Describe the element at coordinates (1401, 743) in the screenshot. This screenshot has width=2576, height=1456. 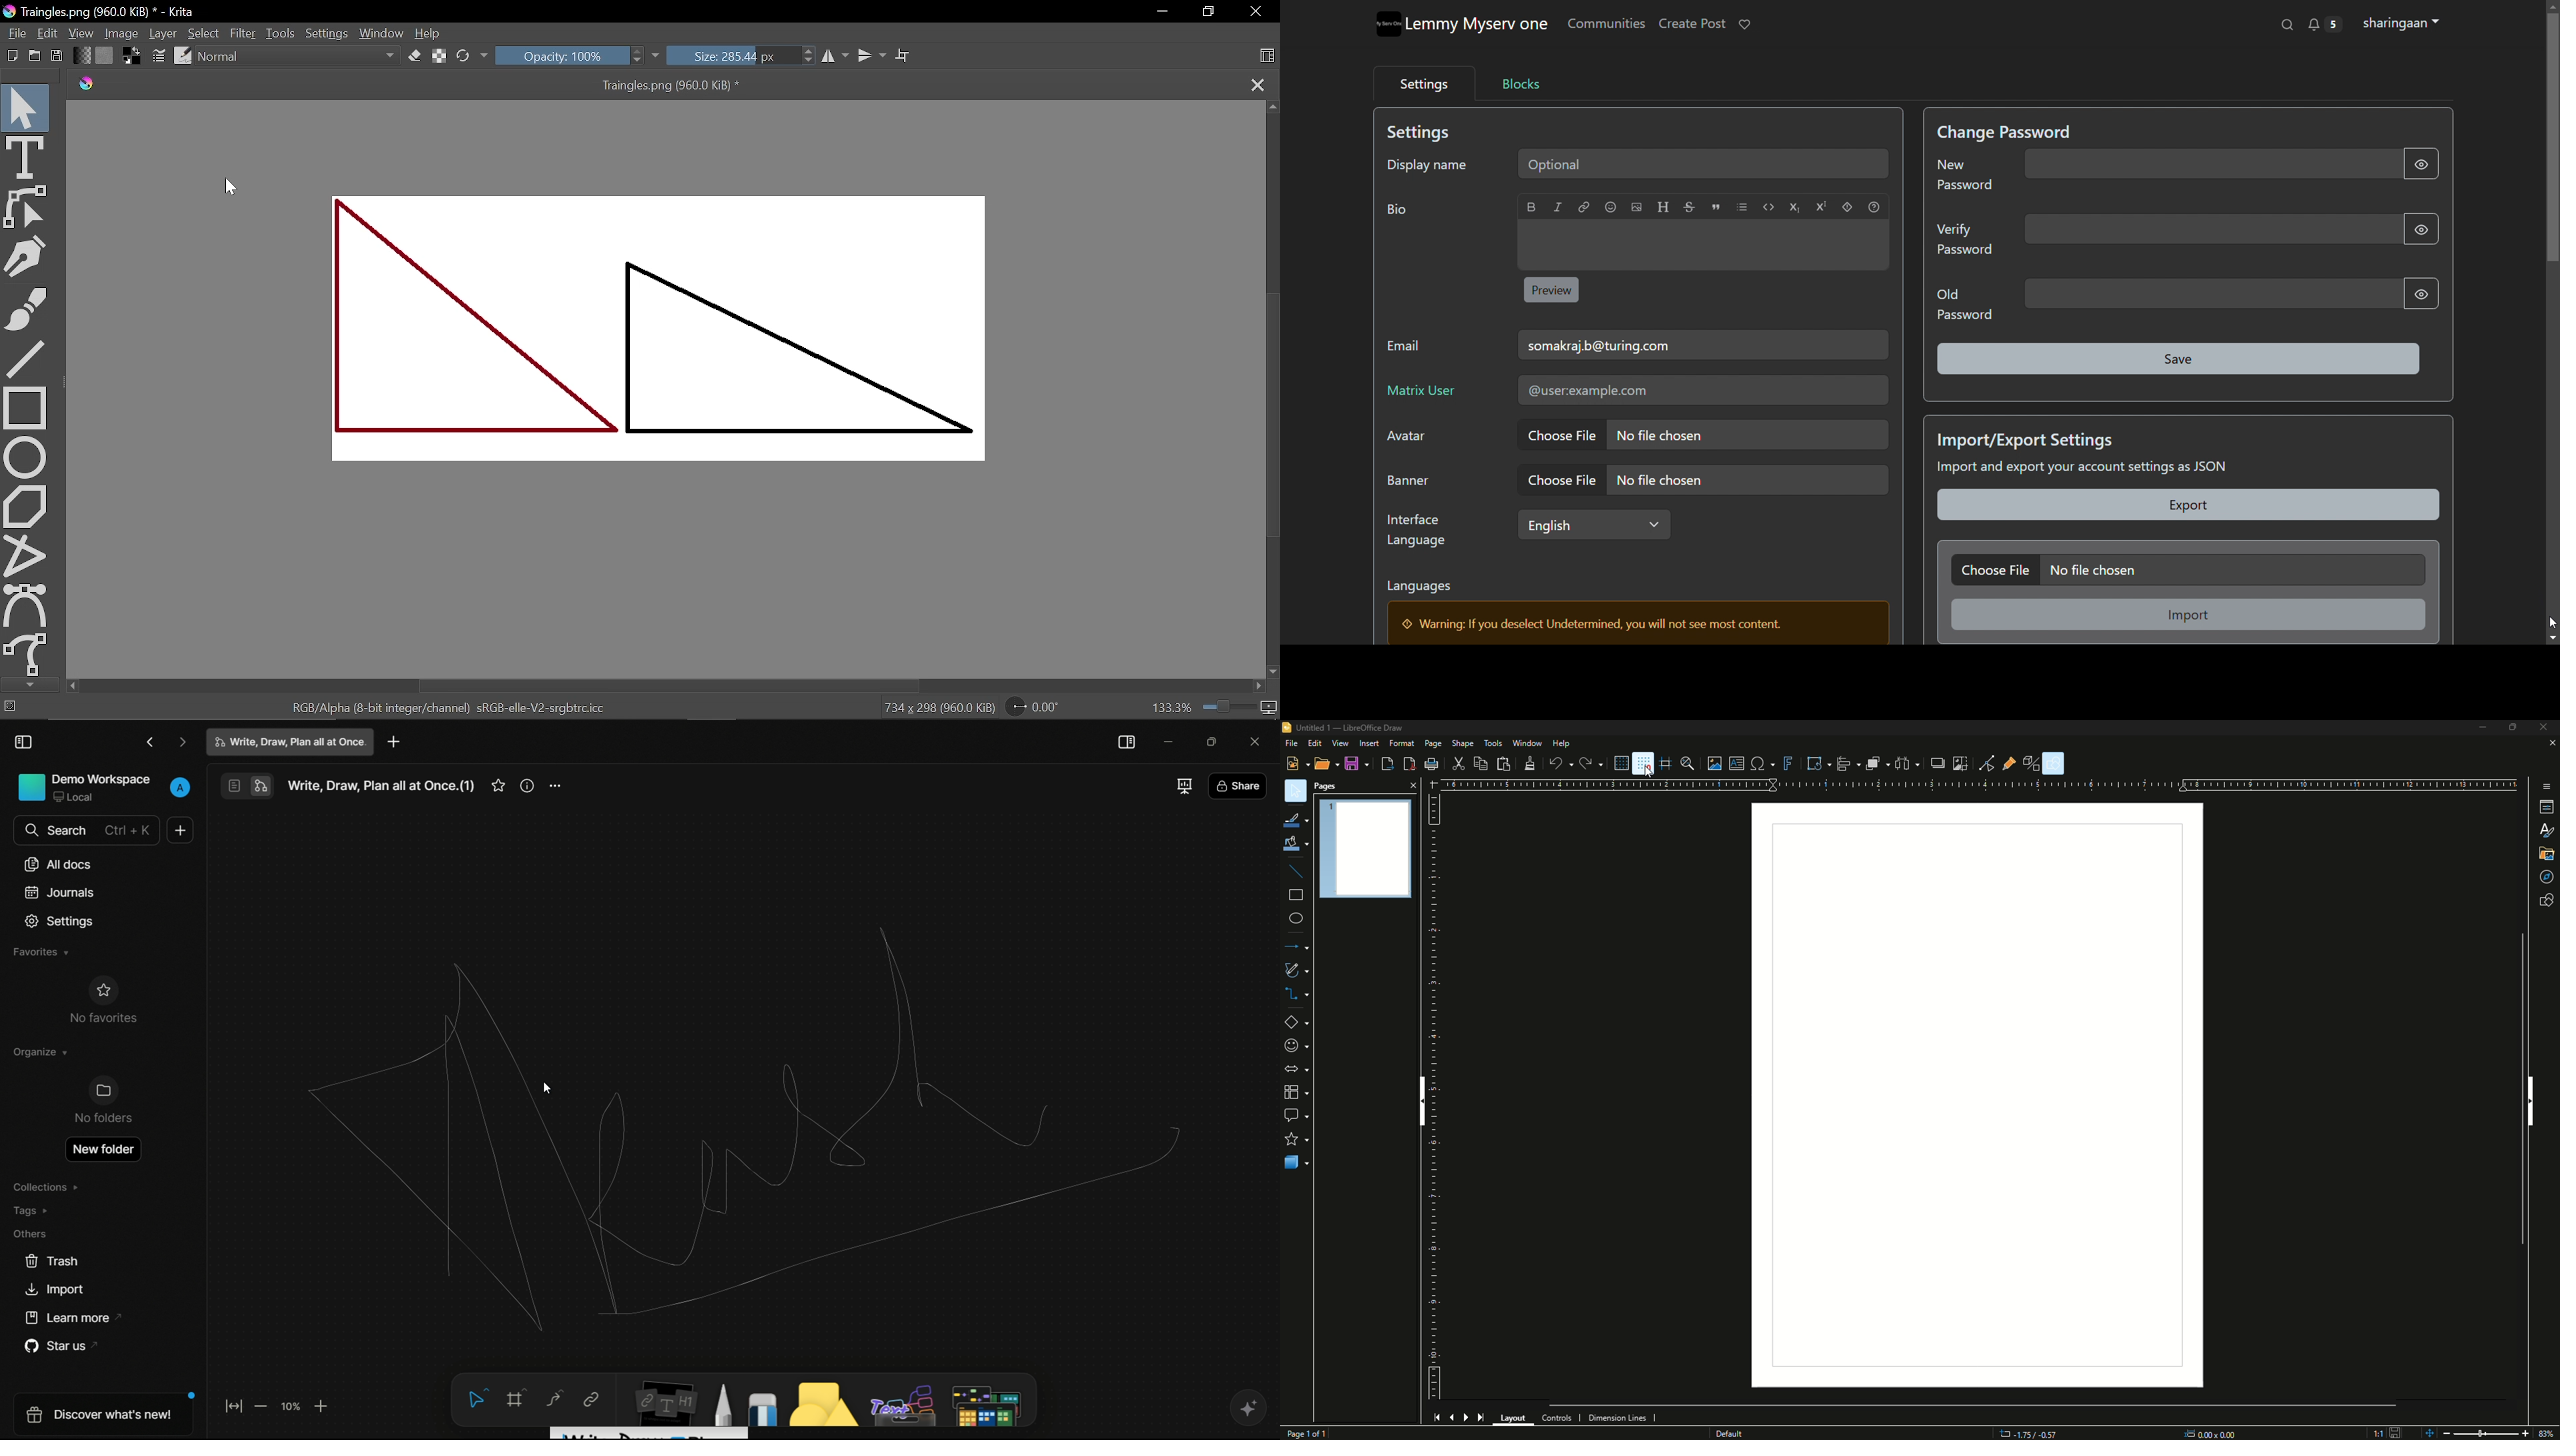
I see `Formate` at that location.